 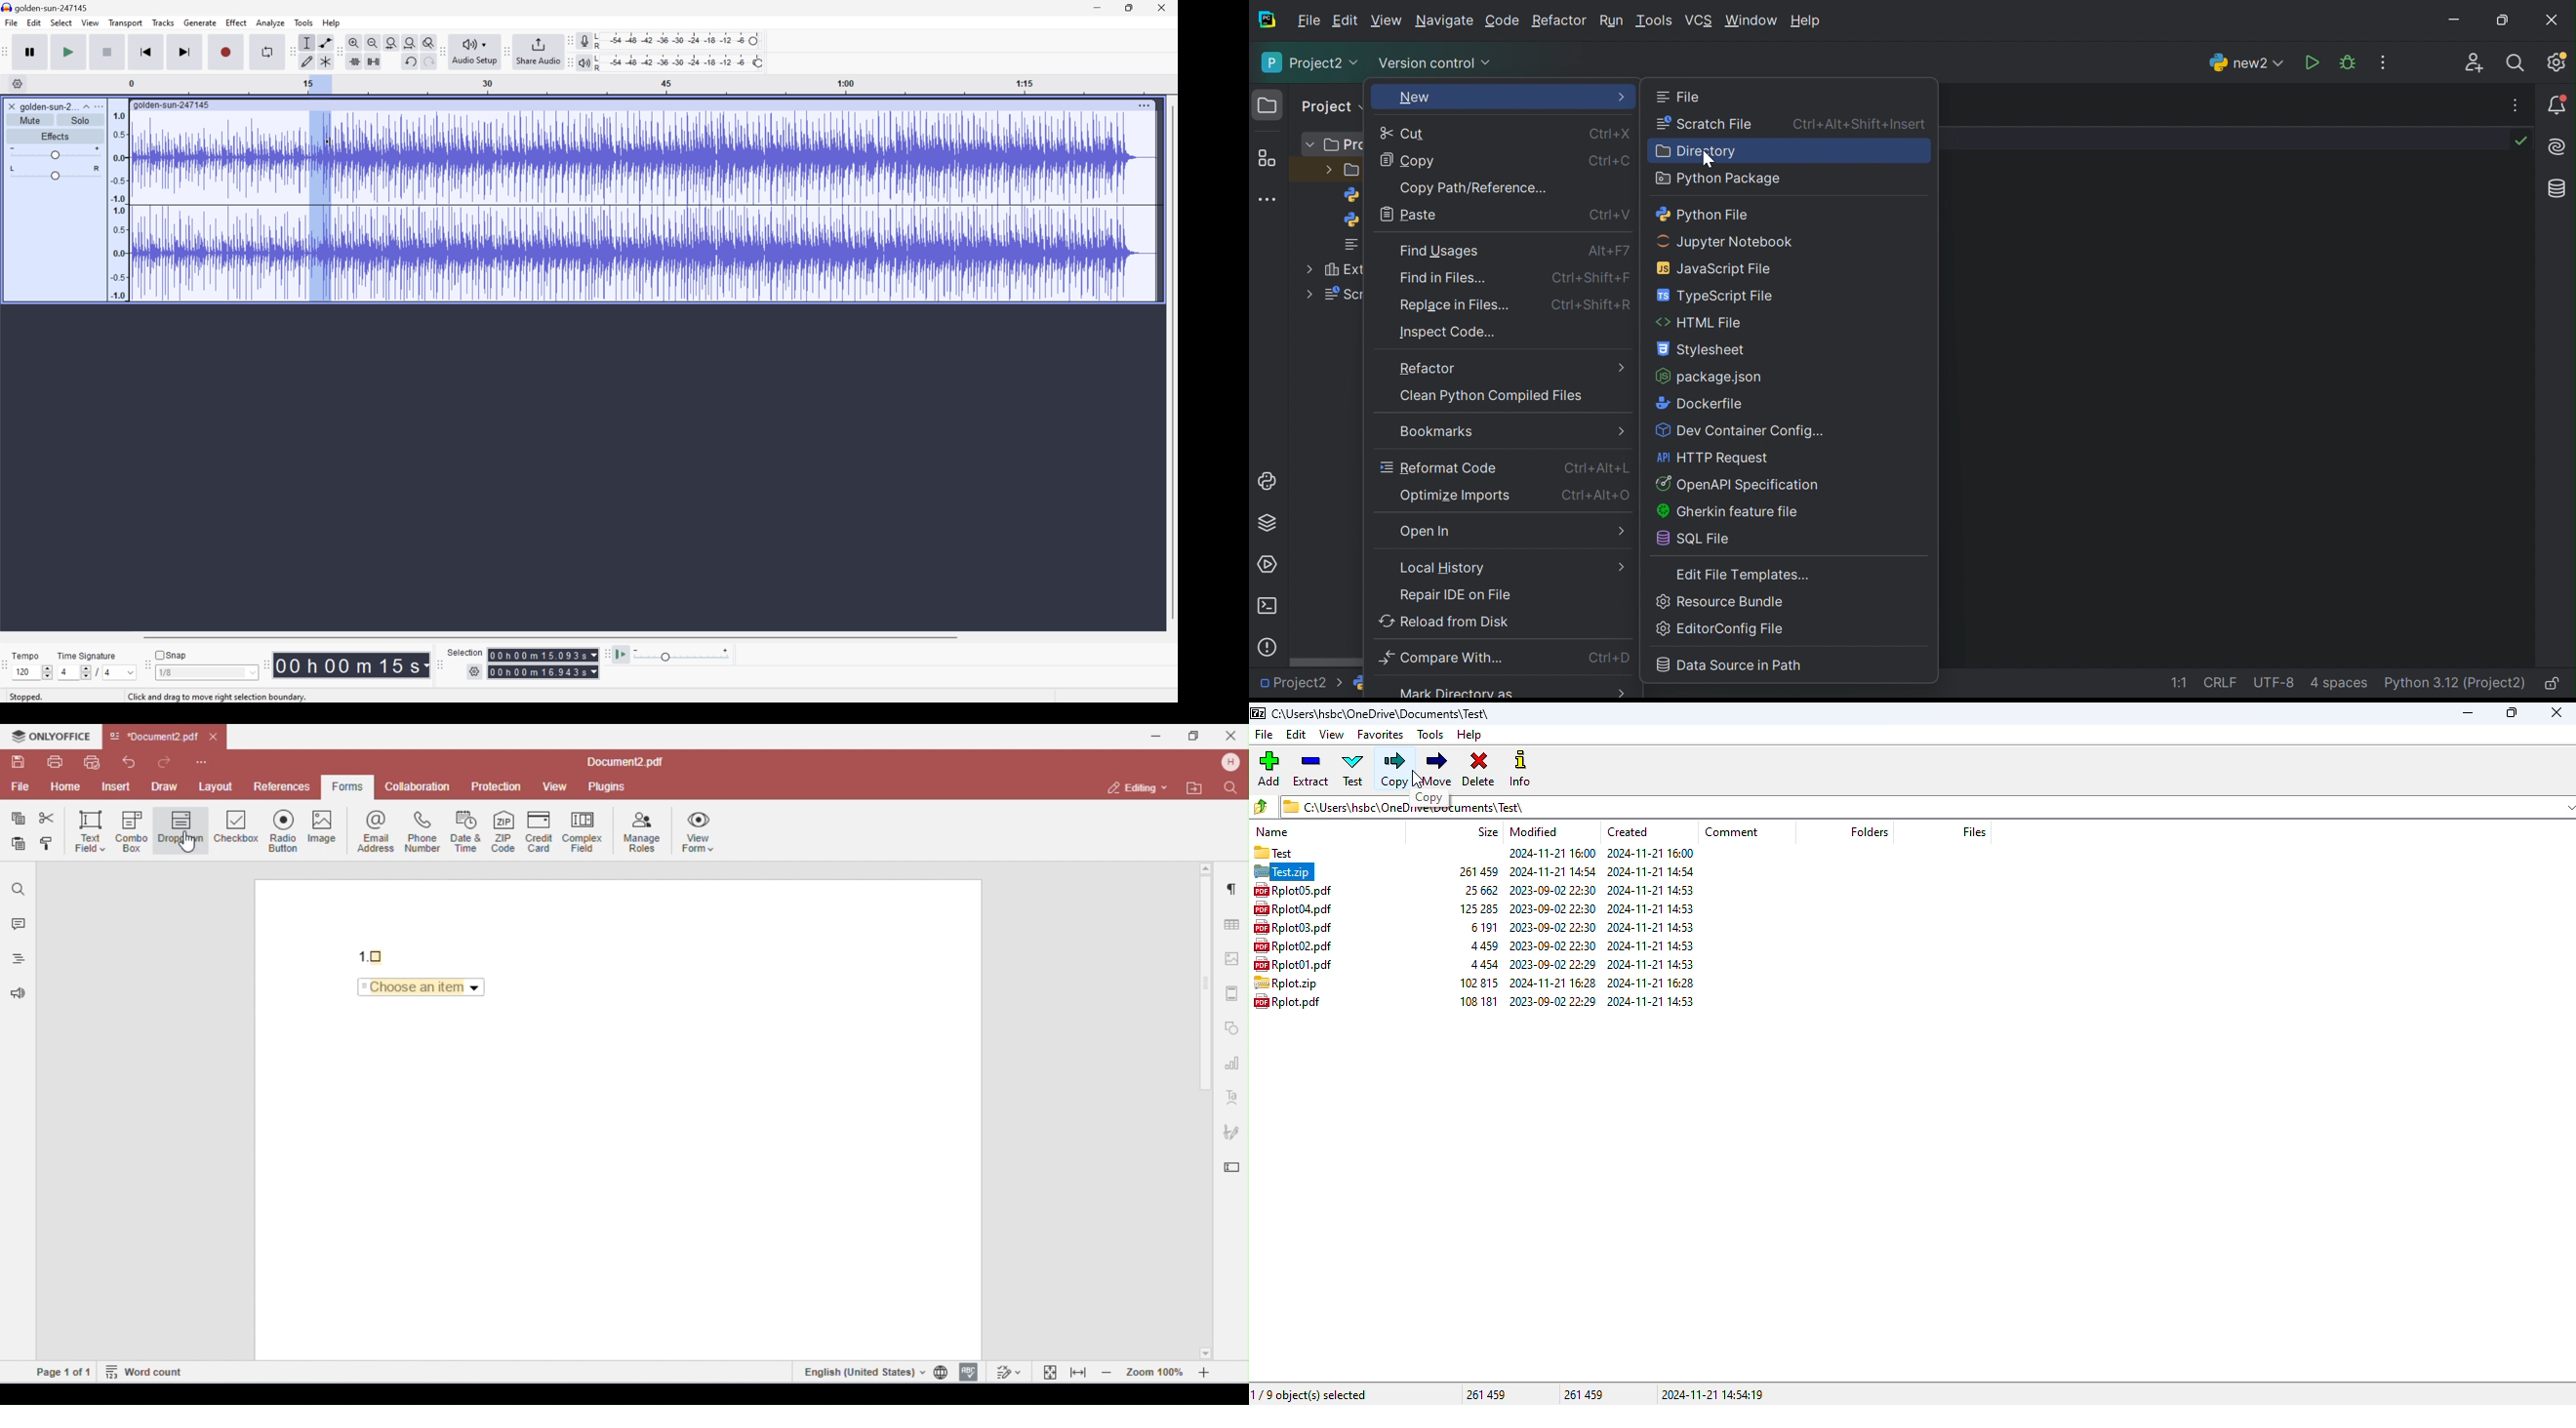 I want to click on Playback speed: 100%, so click(x=681, y=61).